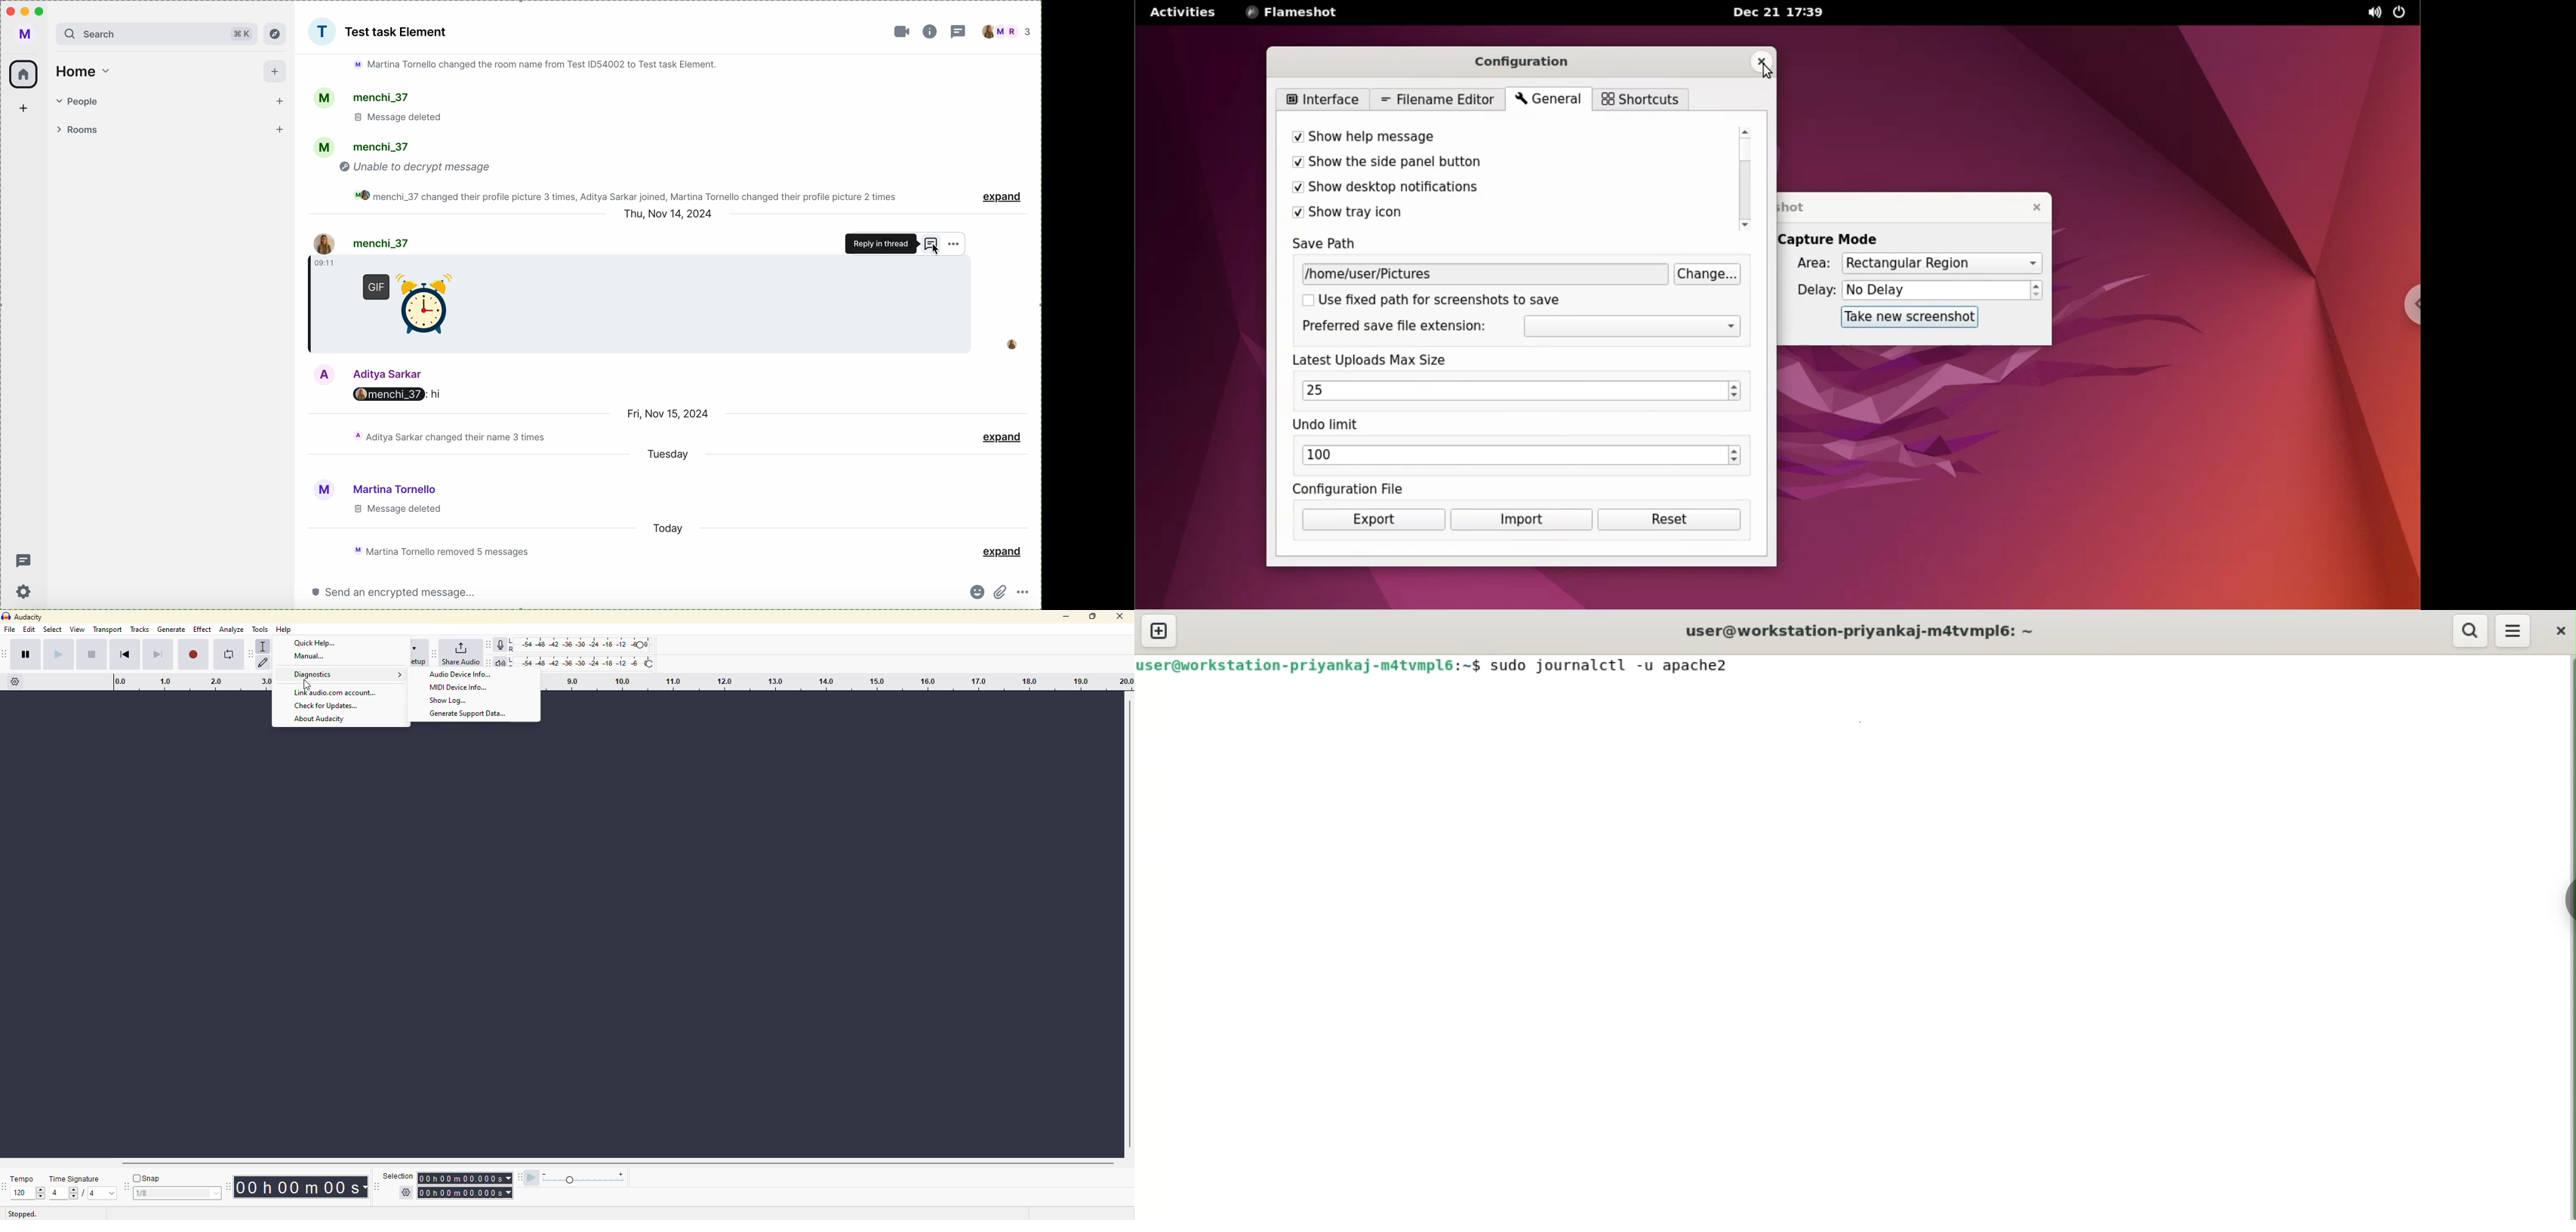 The width and height of the screenshot is (2576, 1232). I want to click on tracks, so click(141, 631).